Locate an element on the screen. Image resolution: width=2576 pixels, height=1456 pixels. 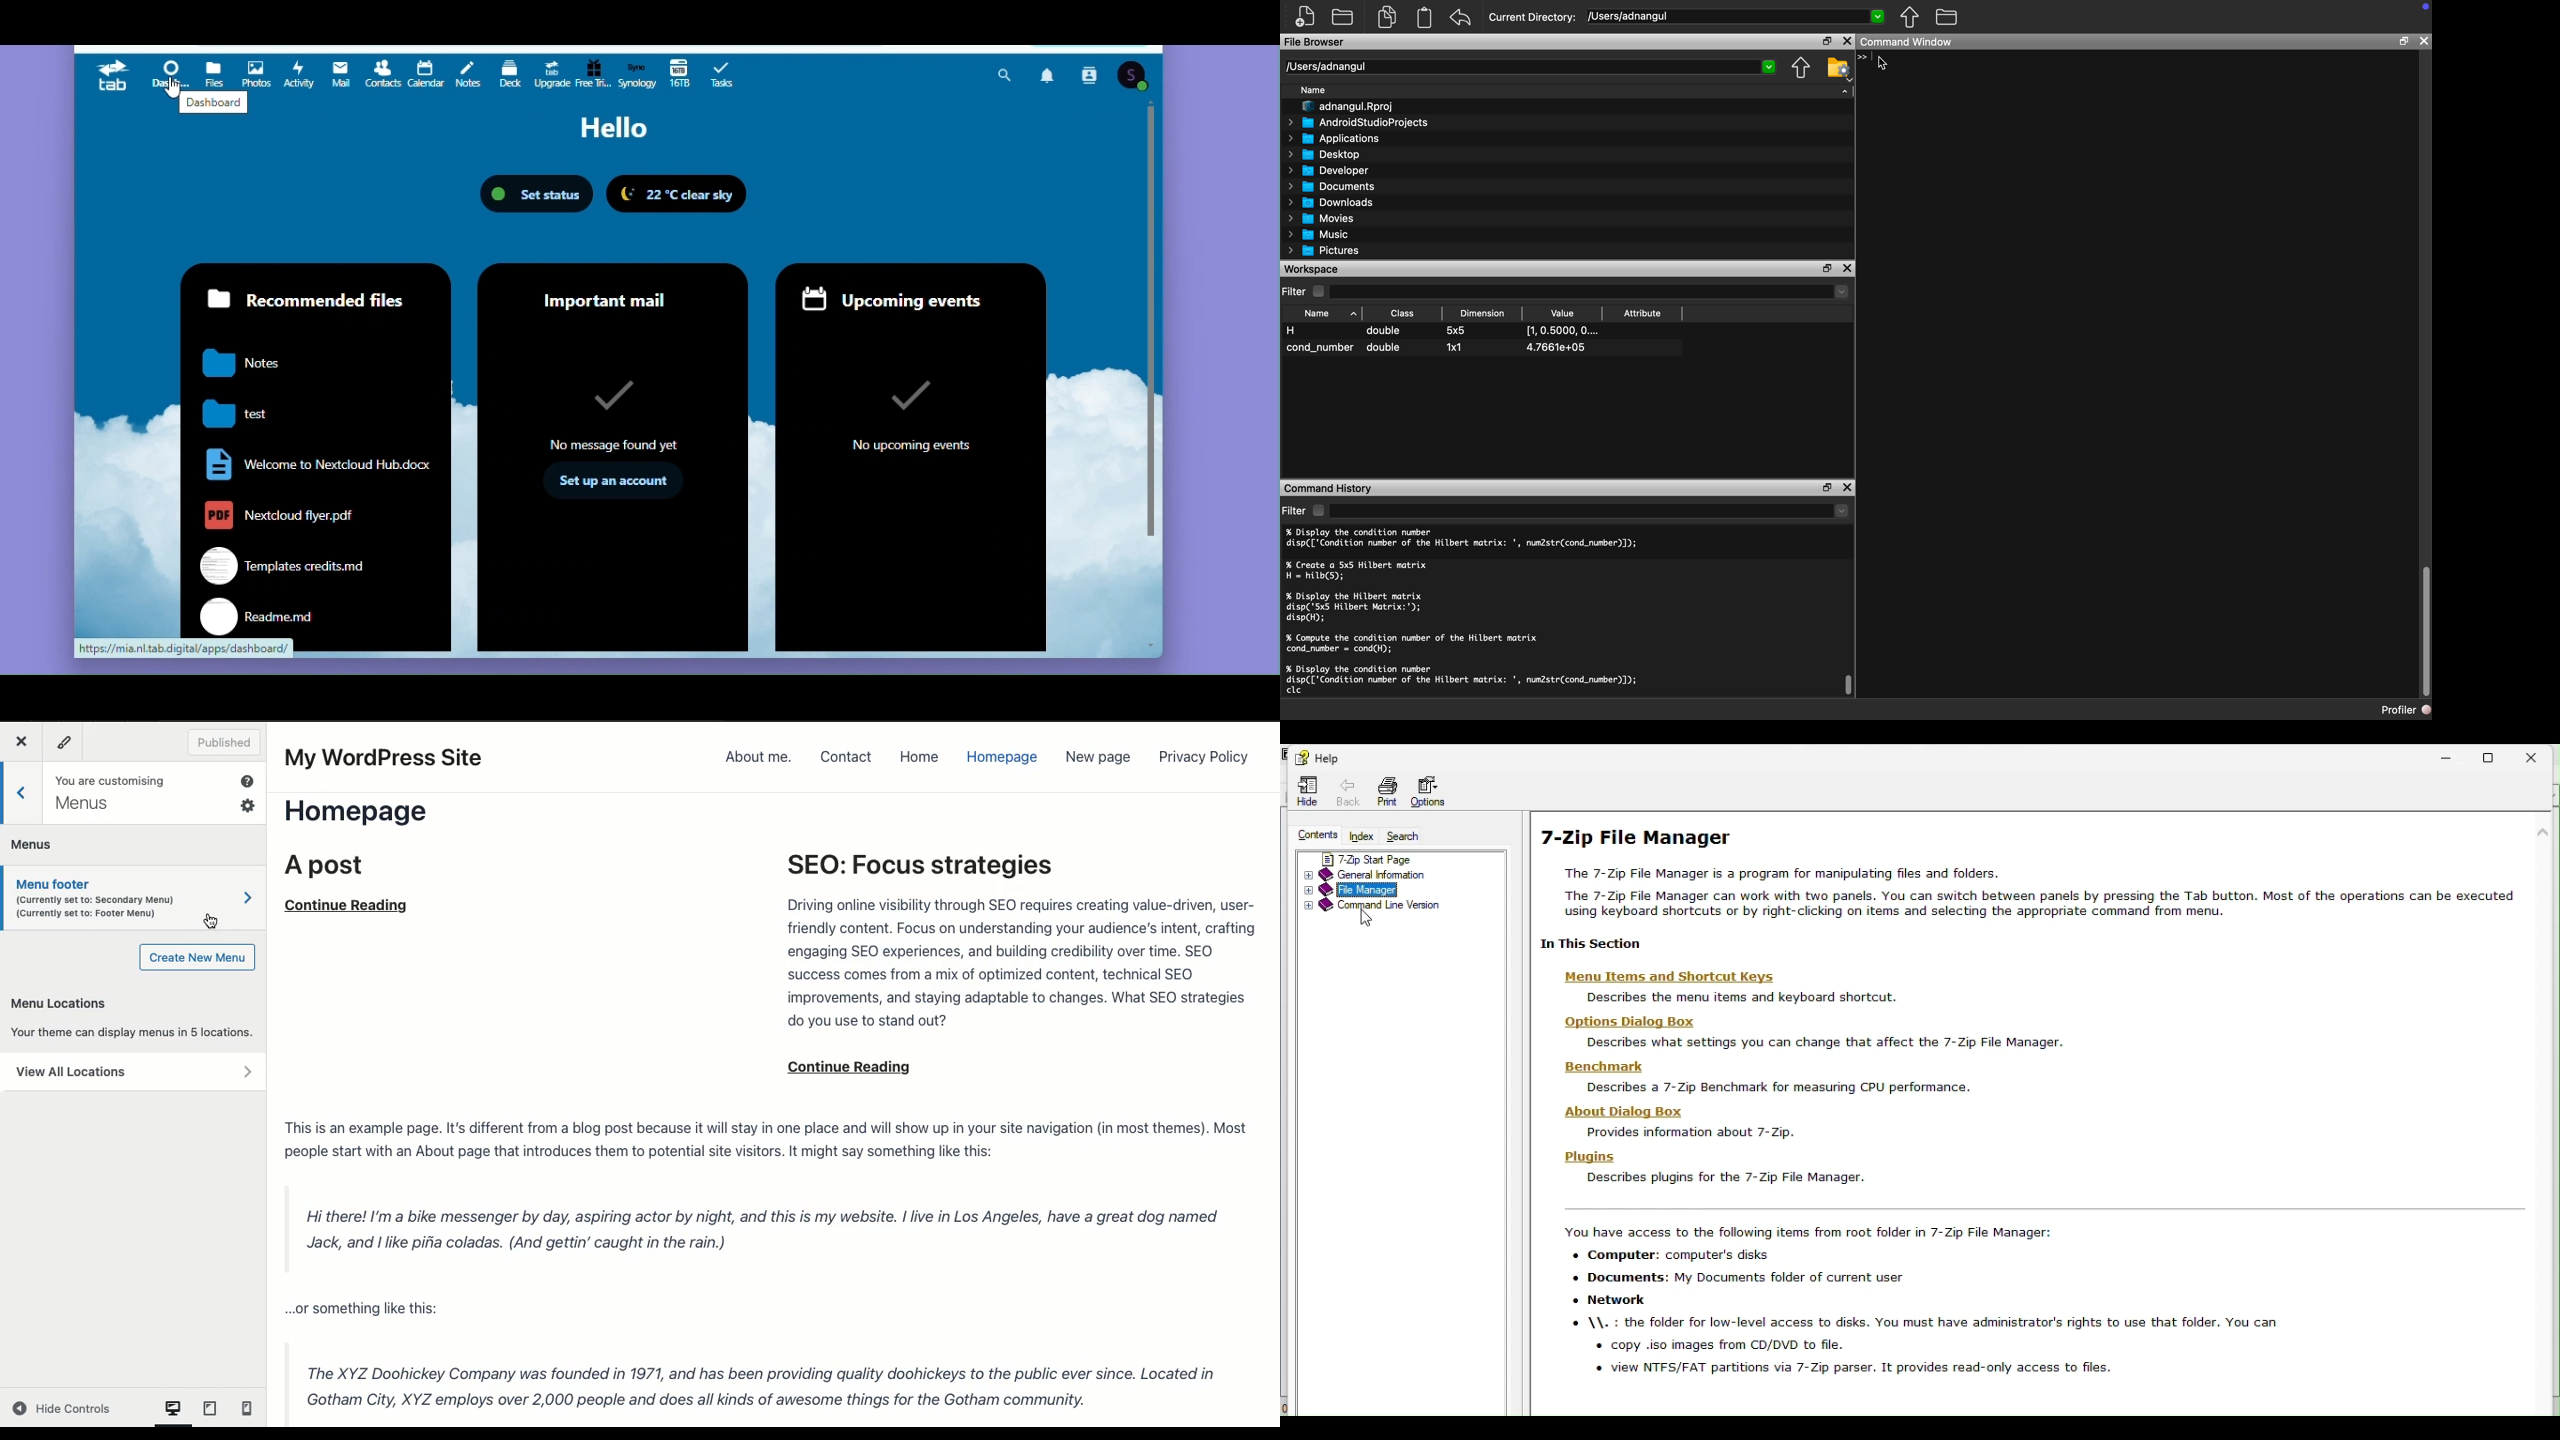
Deck is located at coordinates (509, 75).